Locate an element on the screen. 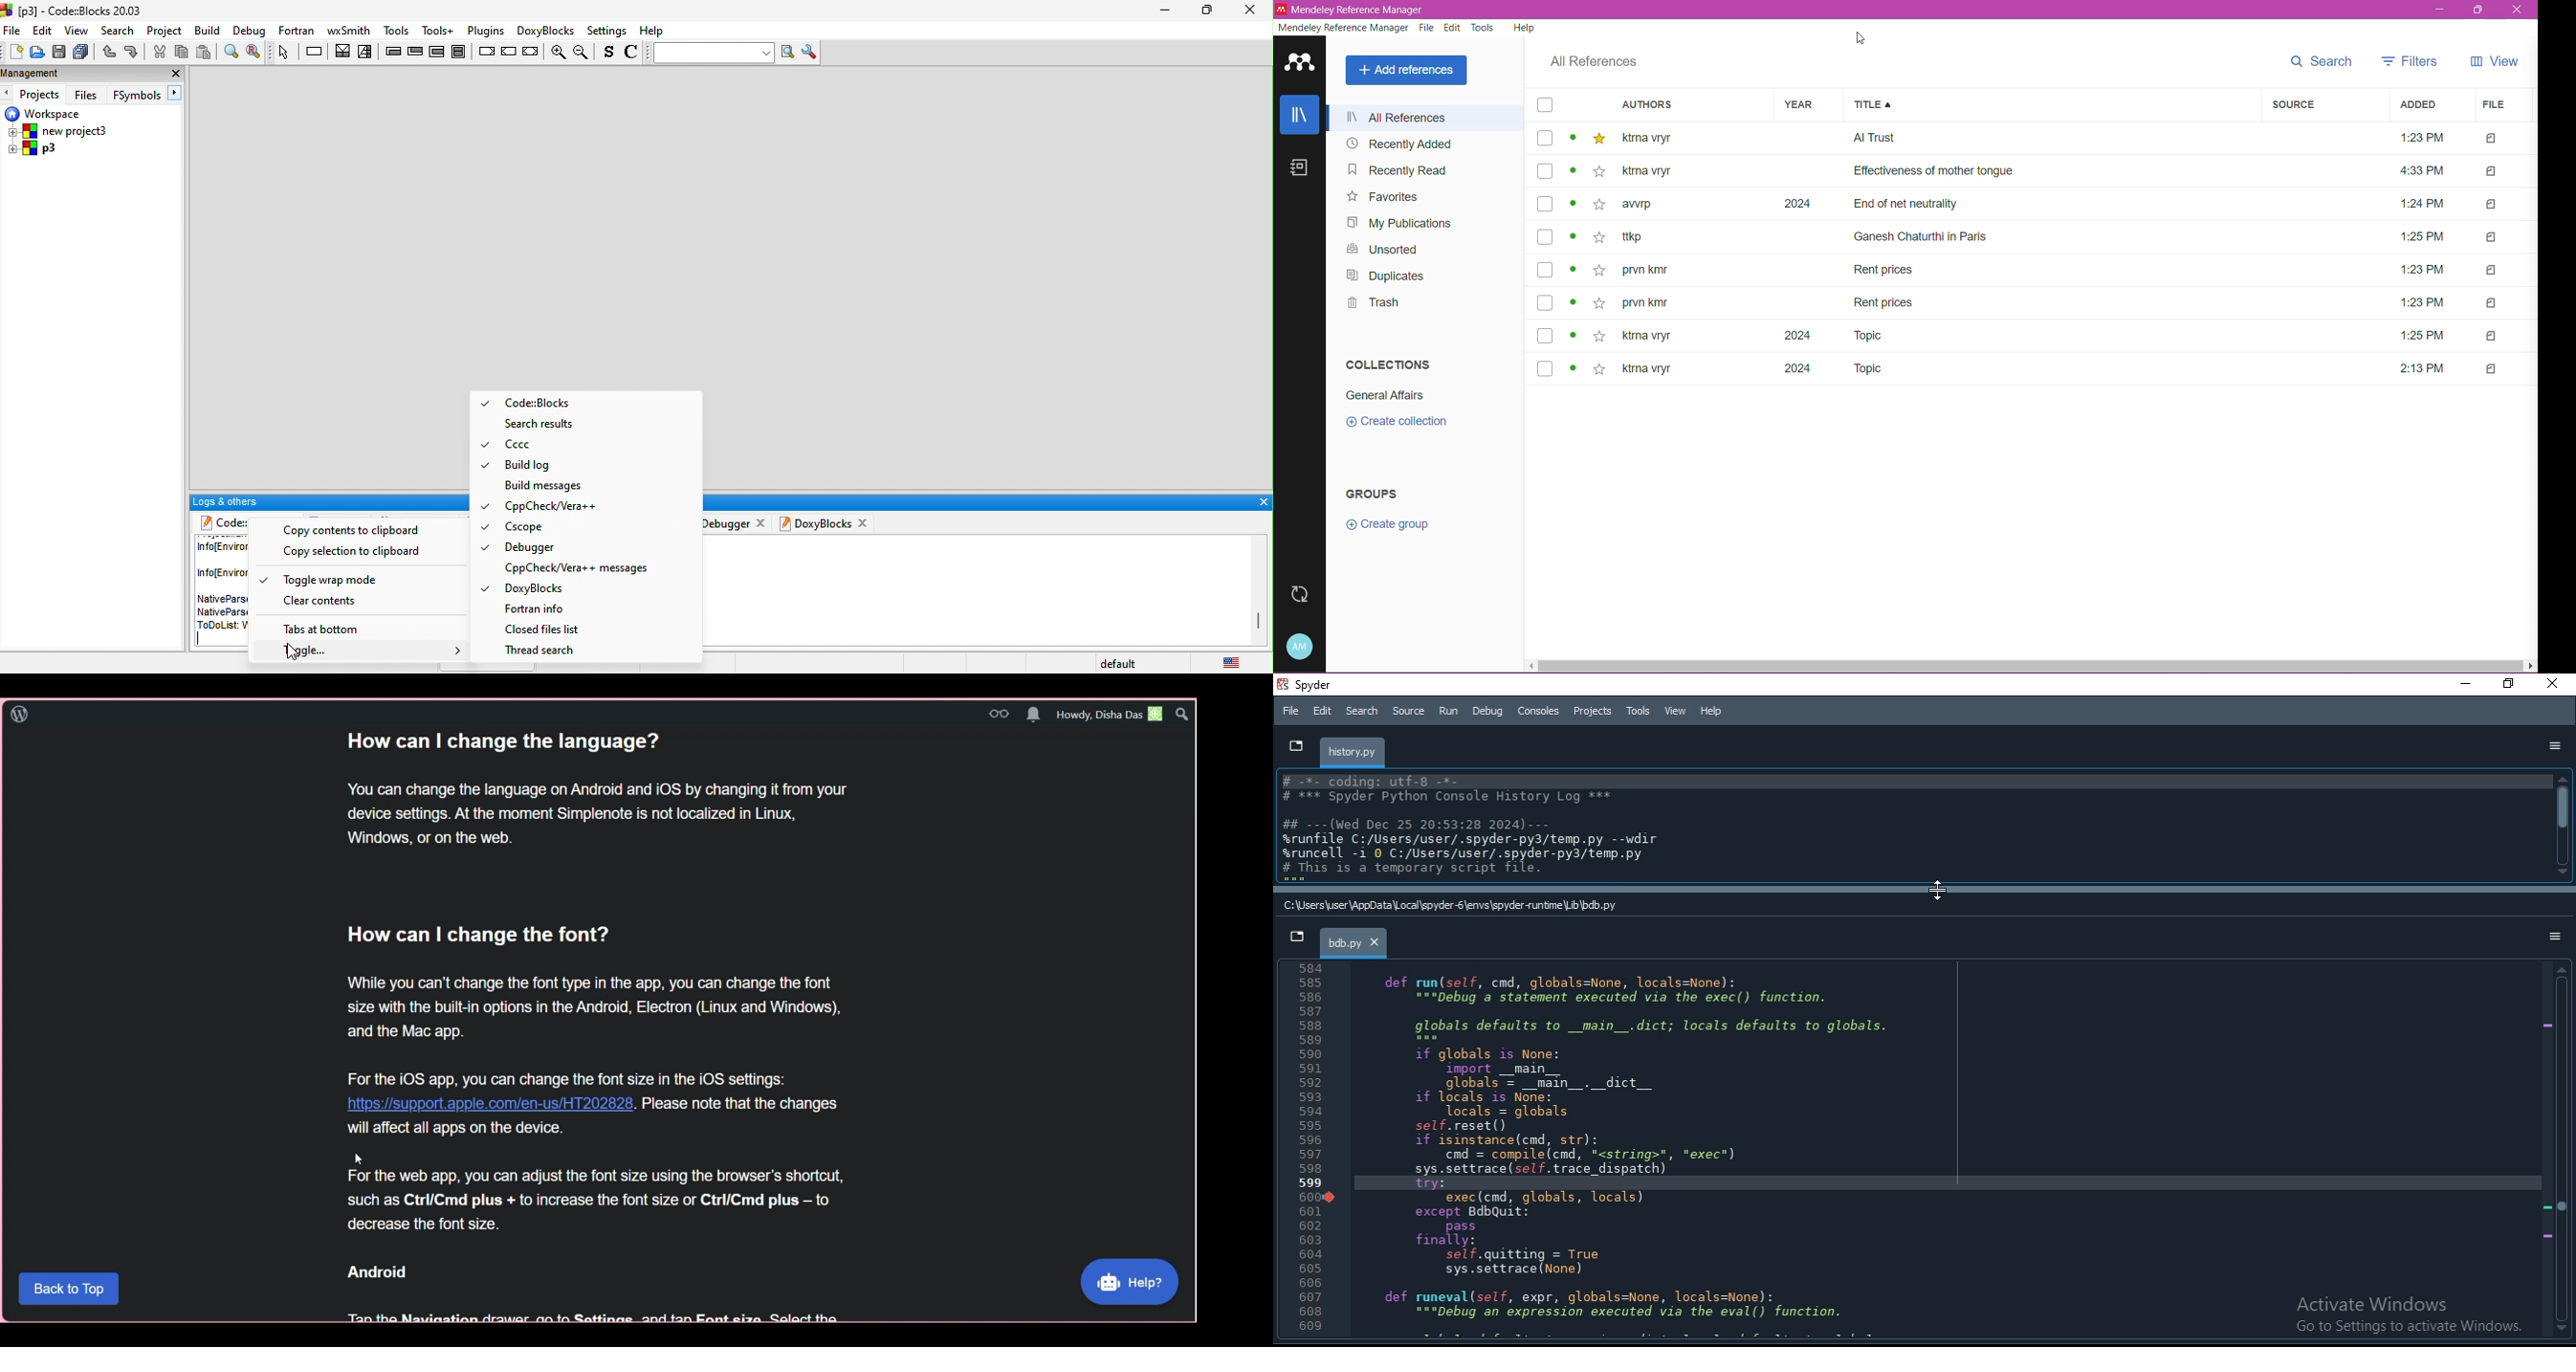 The width and height of the screenshot is (2576, 1372). build log is located at coordinates (531, 465).